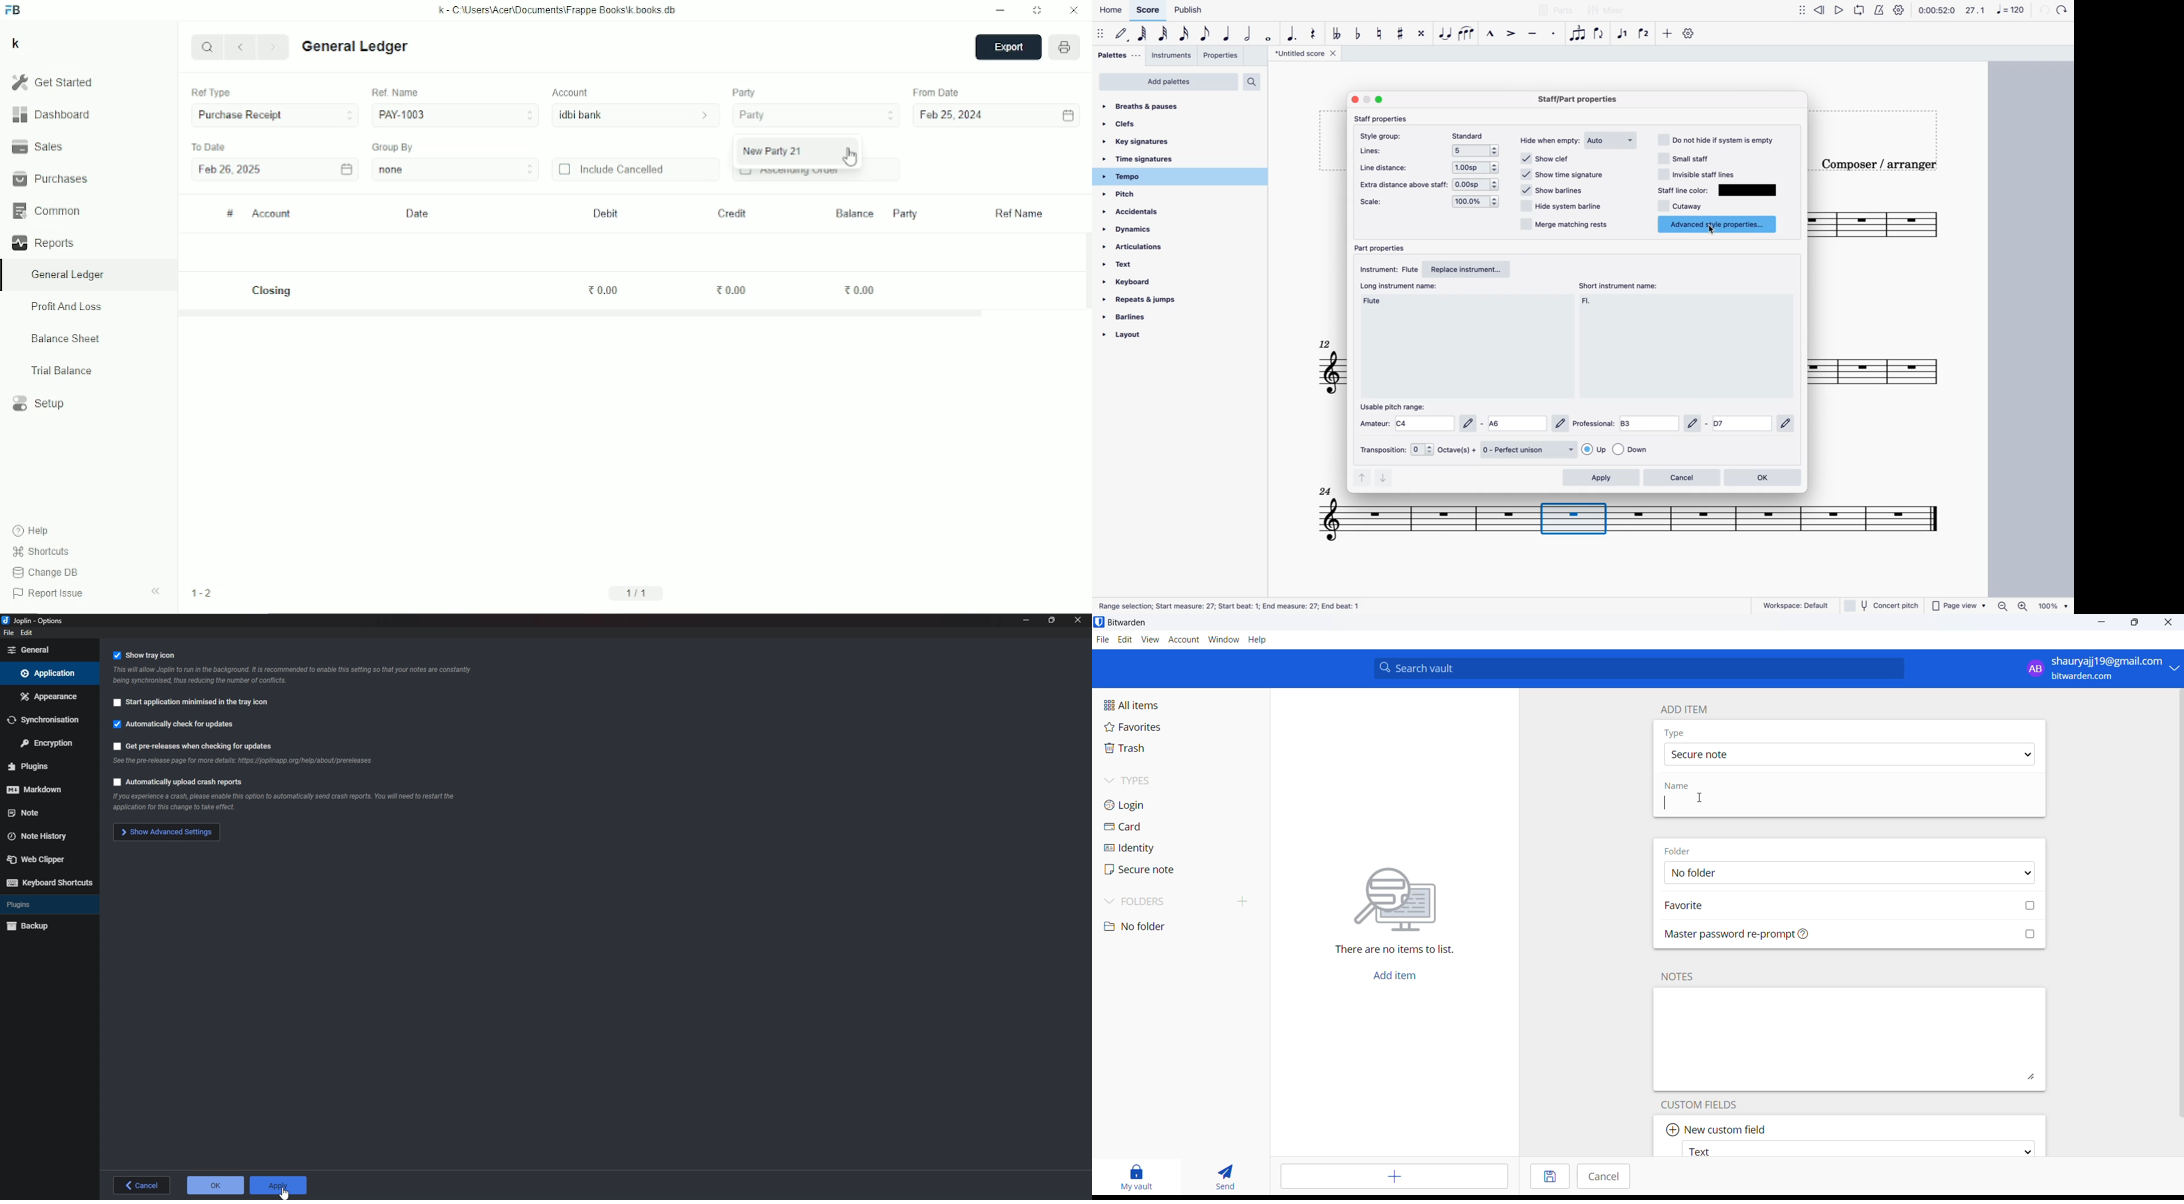  Describe the element at coordinates (1860, 9) in the screenshot. I see `loop playback` at that location.